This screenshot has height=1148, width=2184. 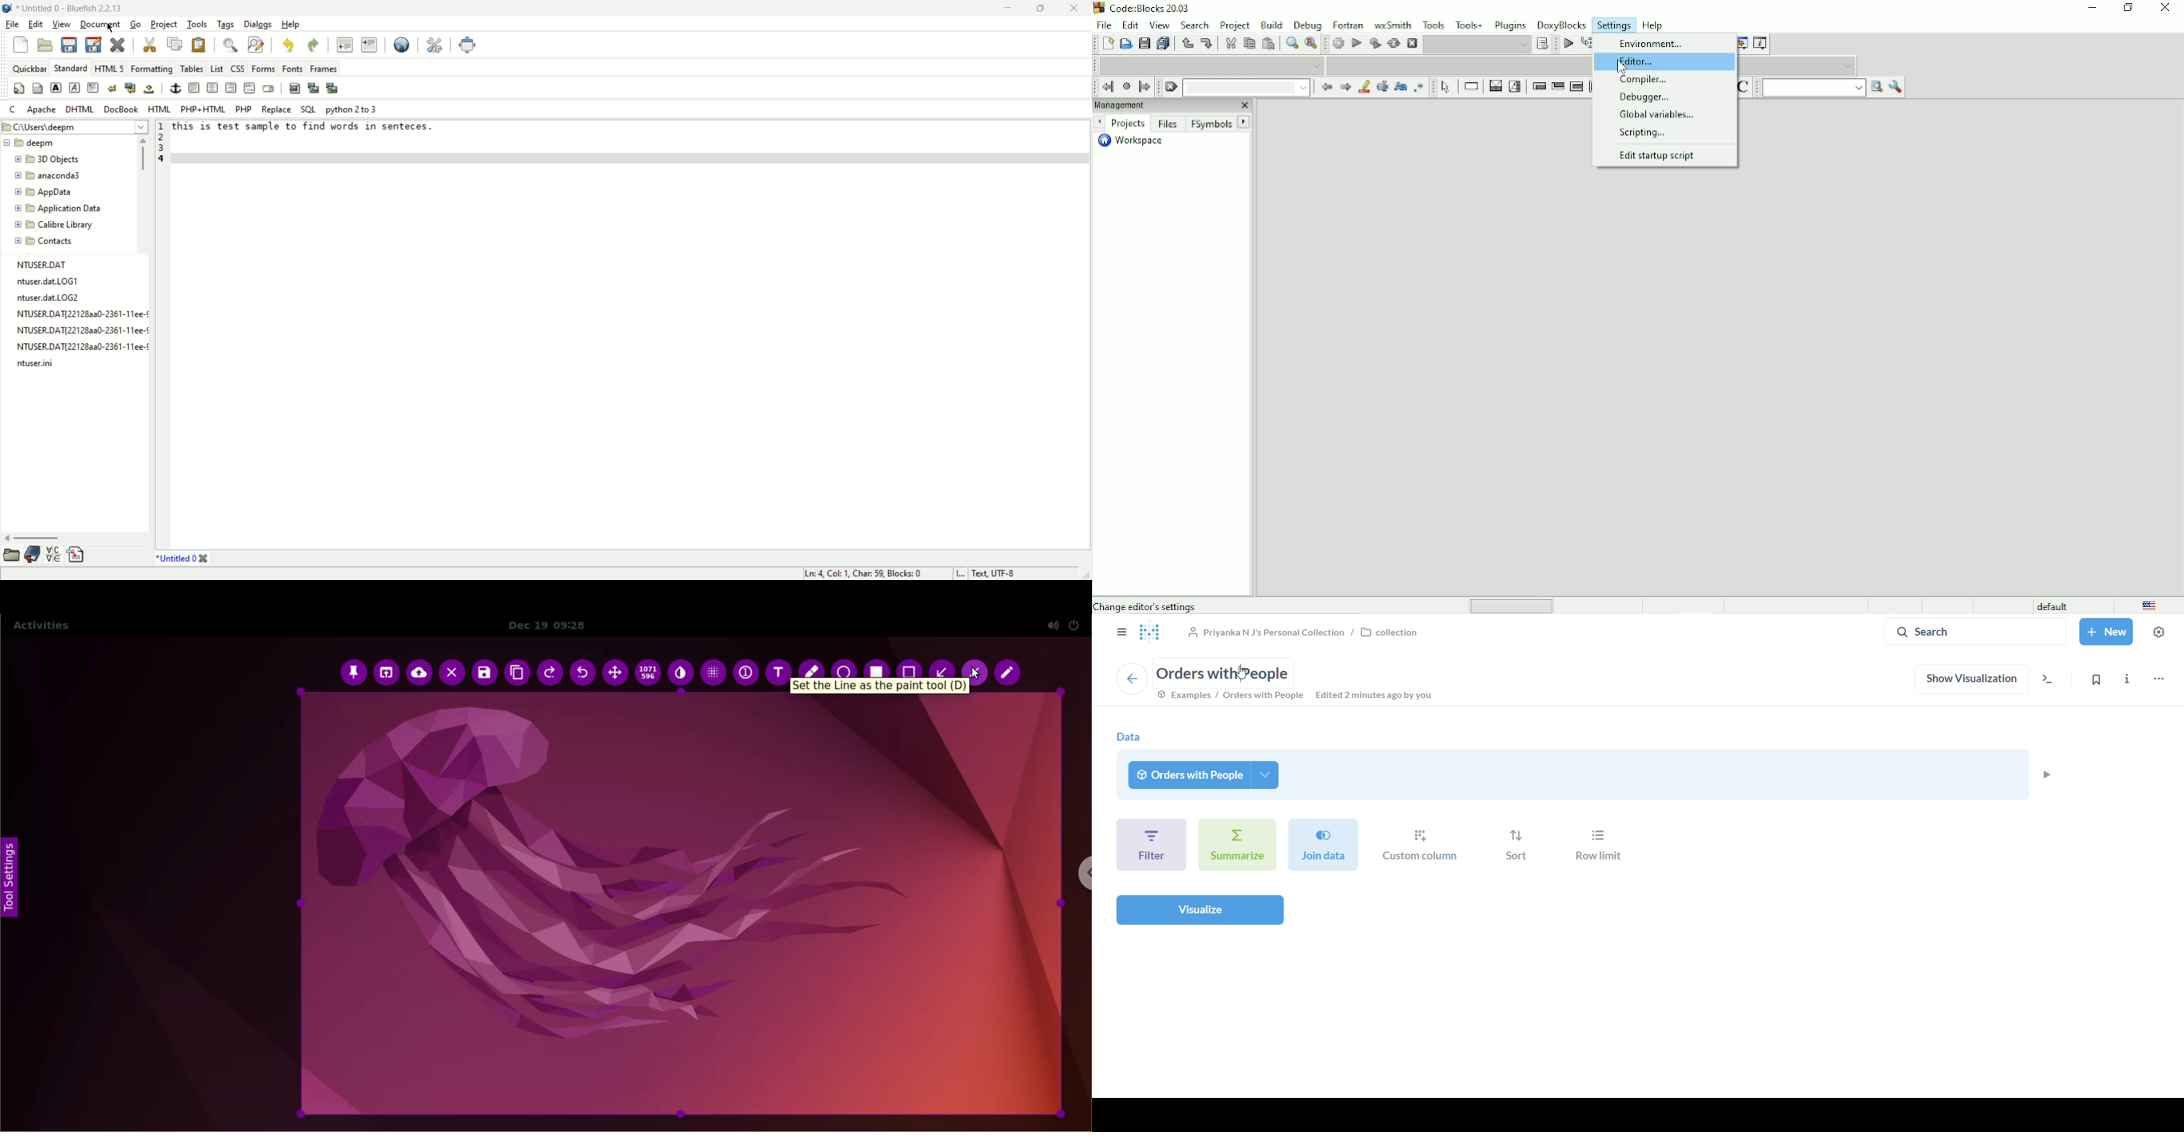 I want to click on body, so click(x=38, y=89).